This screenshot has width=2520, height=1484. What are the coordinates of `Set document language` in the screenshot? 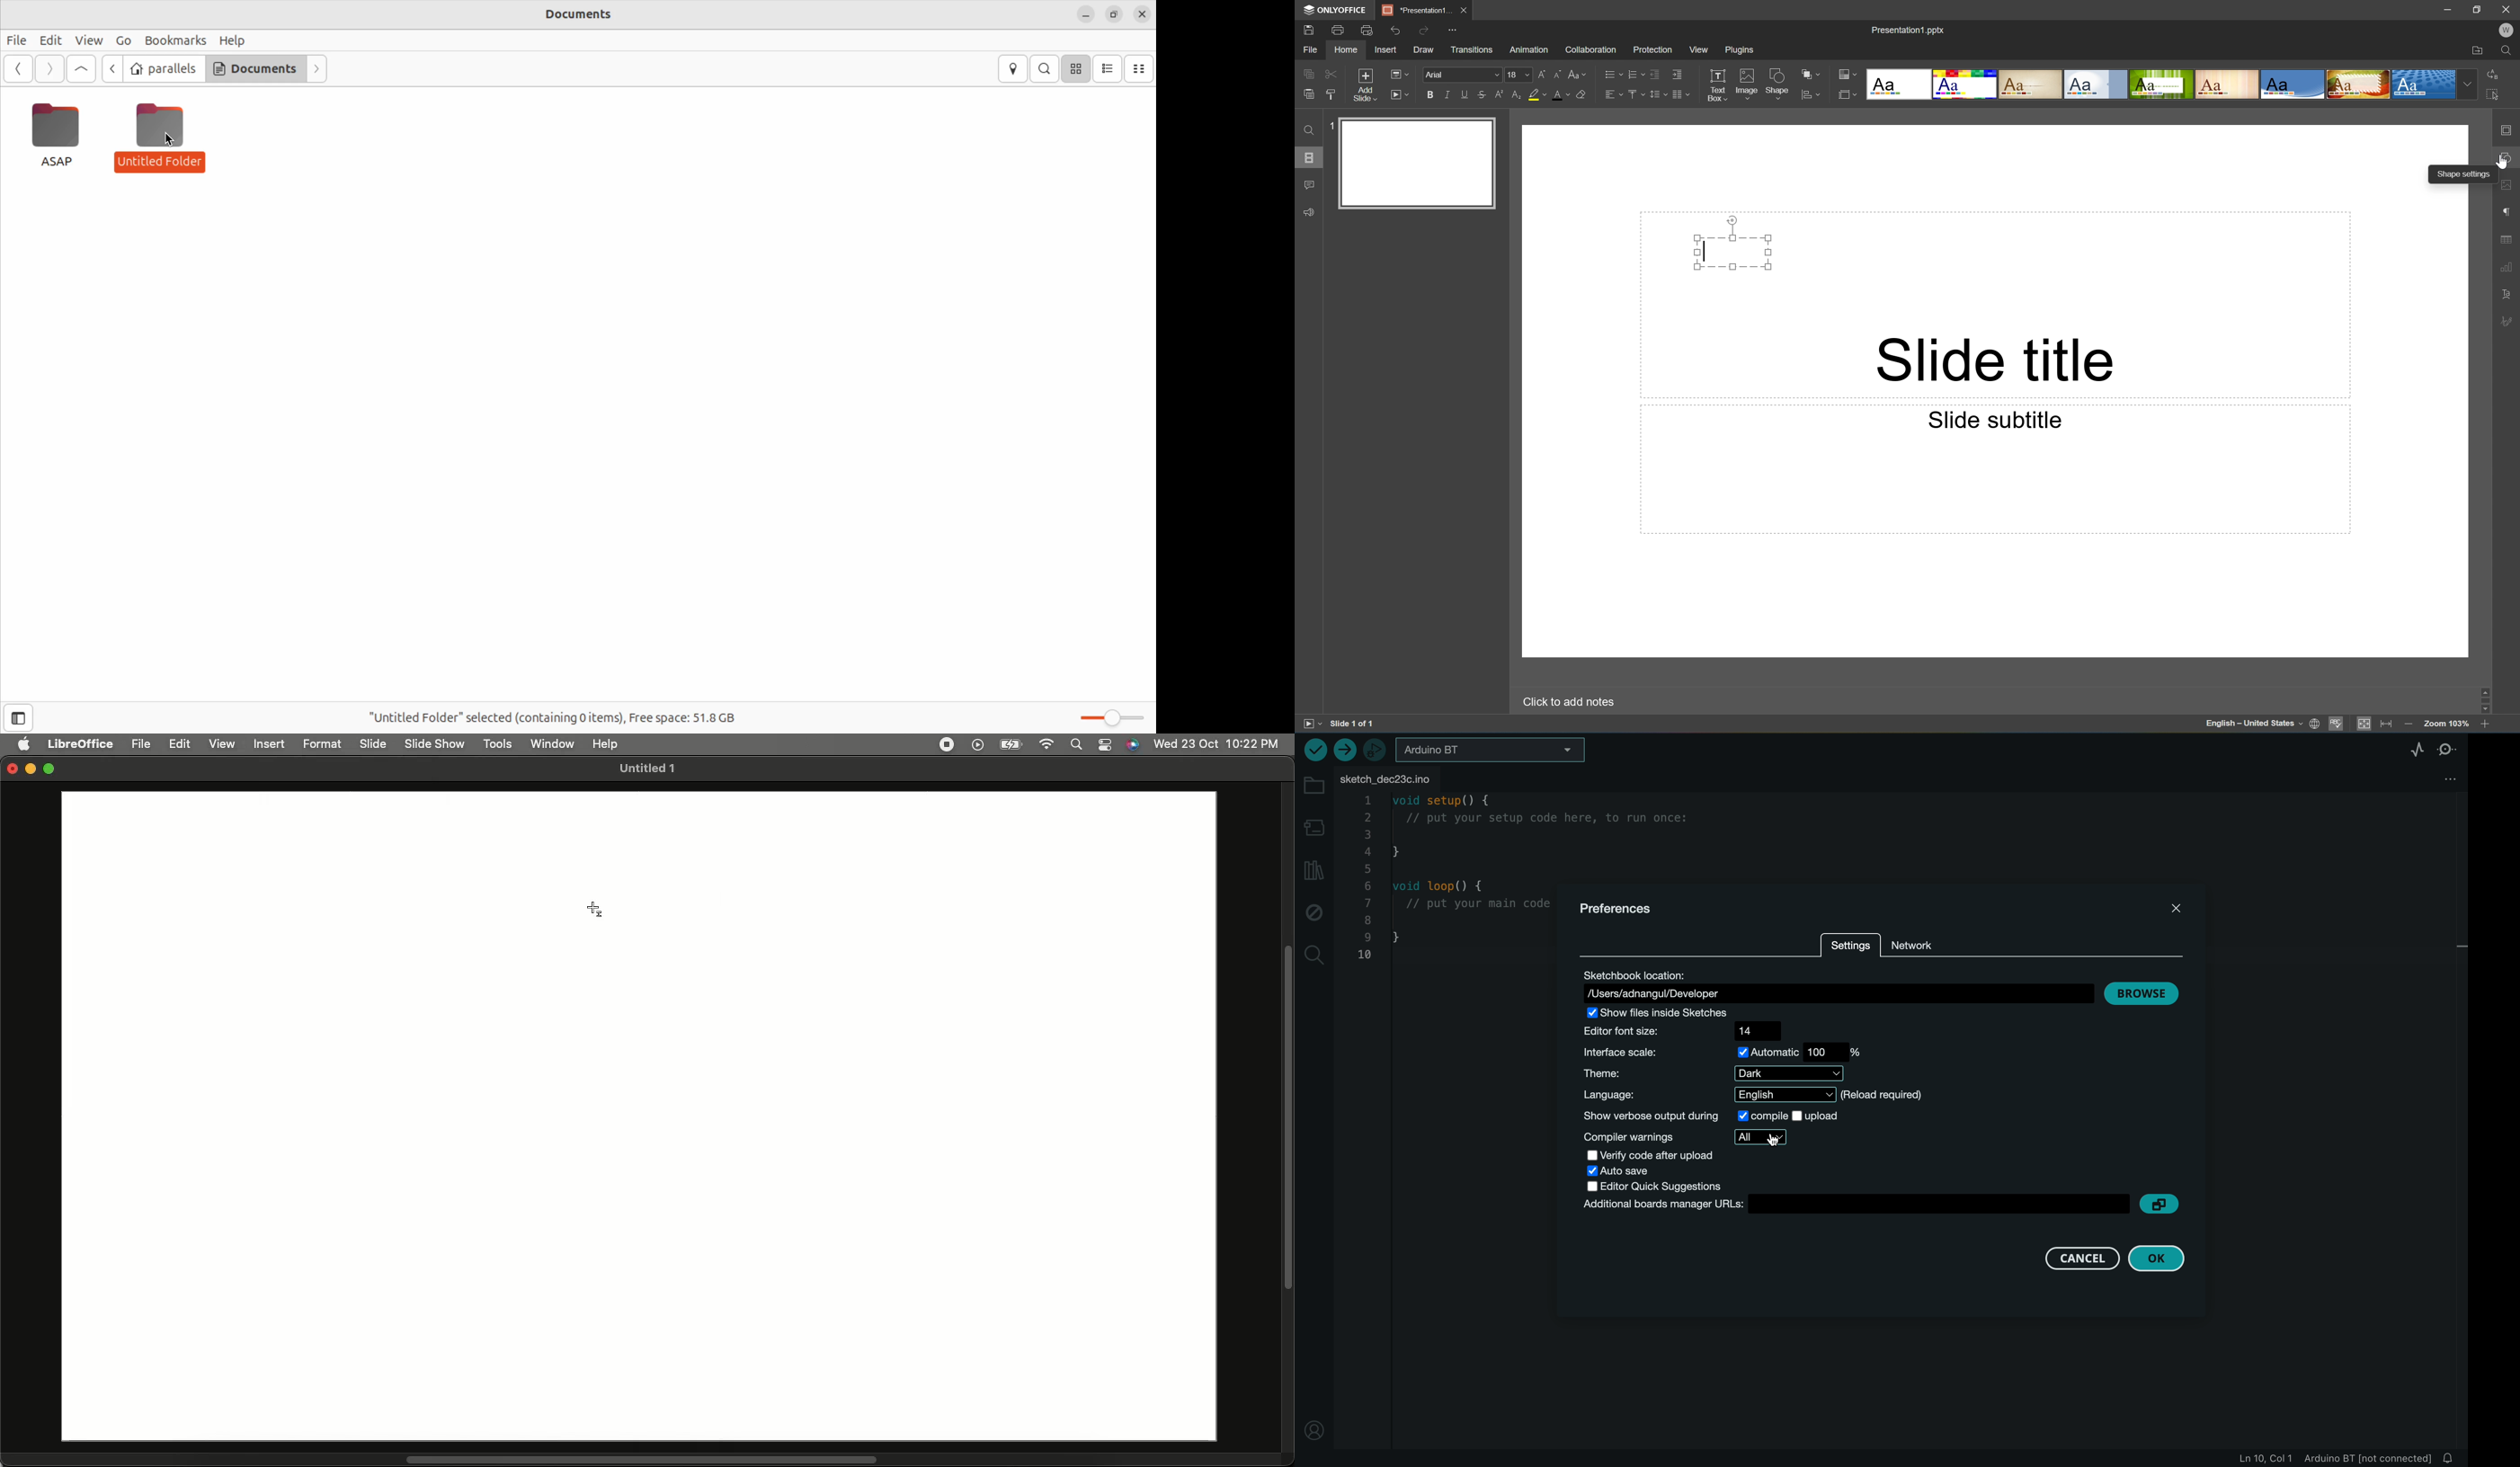 It's located at (2317, 725).